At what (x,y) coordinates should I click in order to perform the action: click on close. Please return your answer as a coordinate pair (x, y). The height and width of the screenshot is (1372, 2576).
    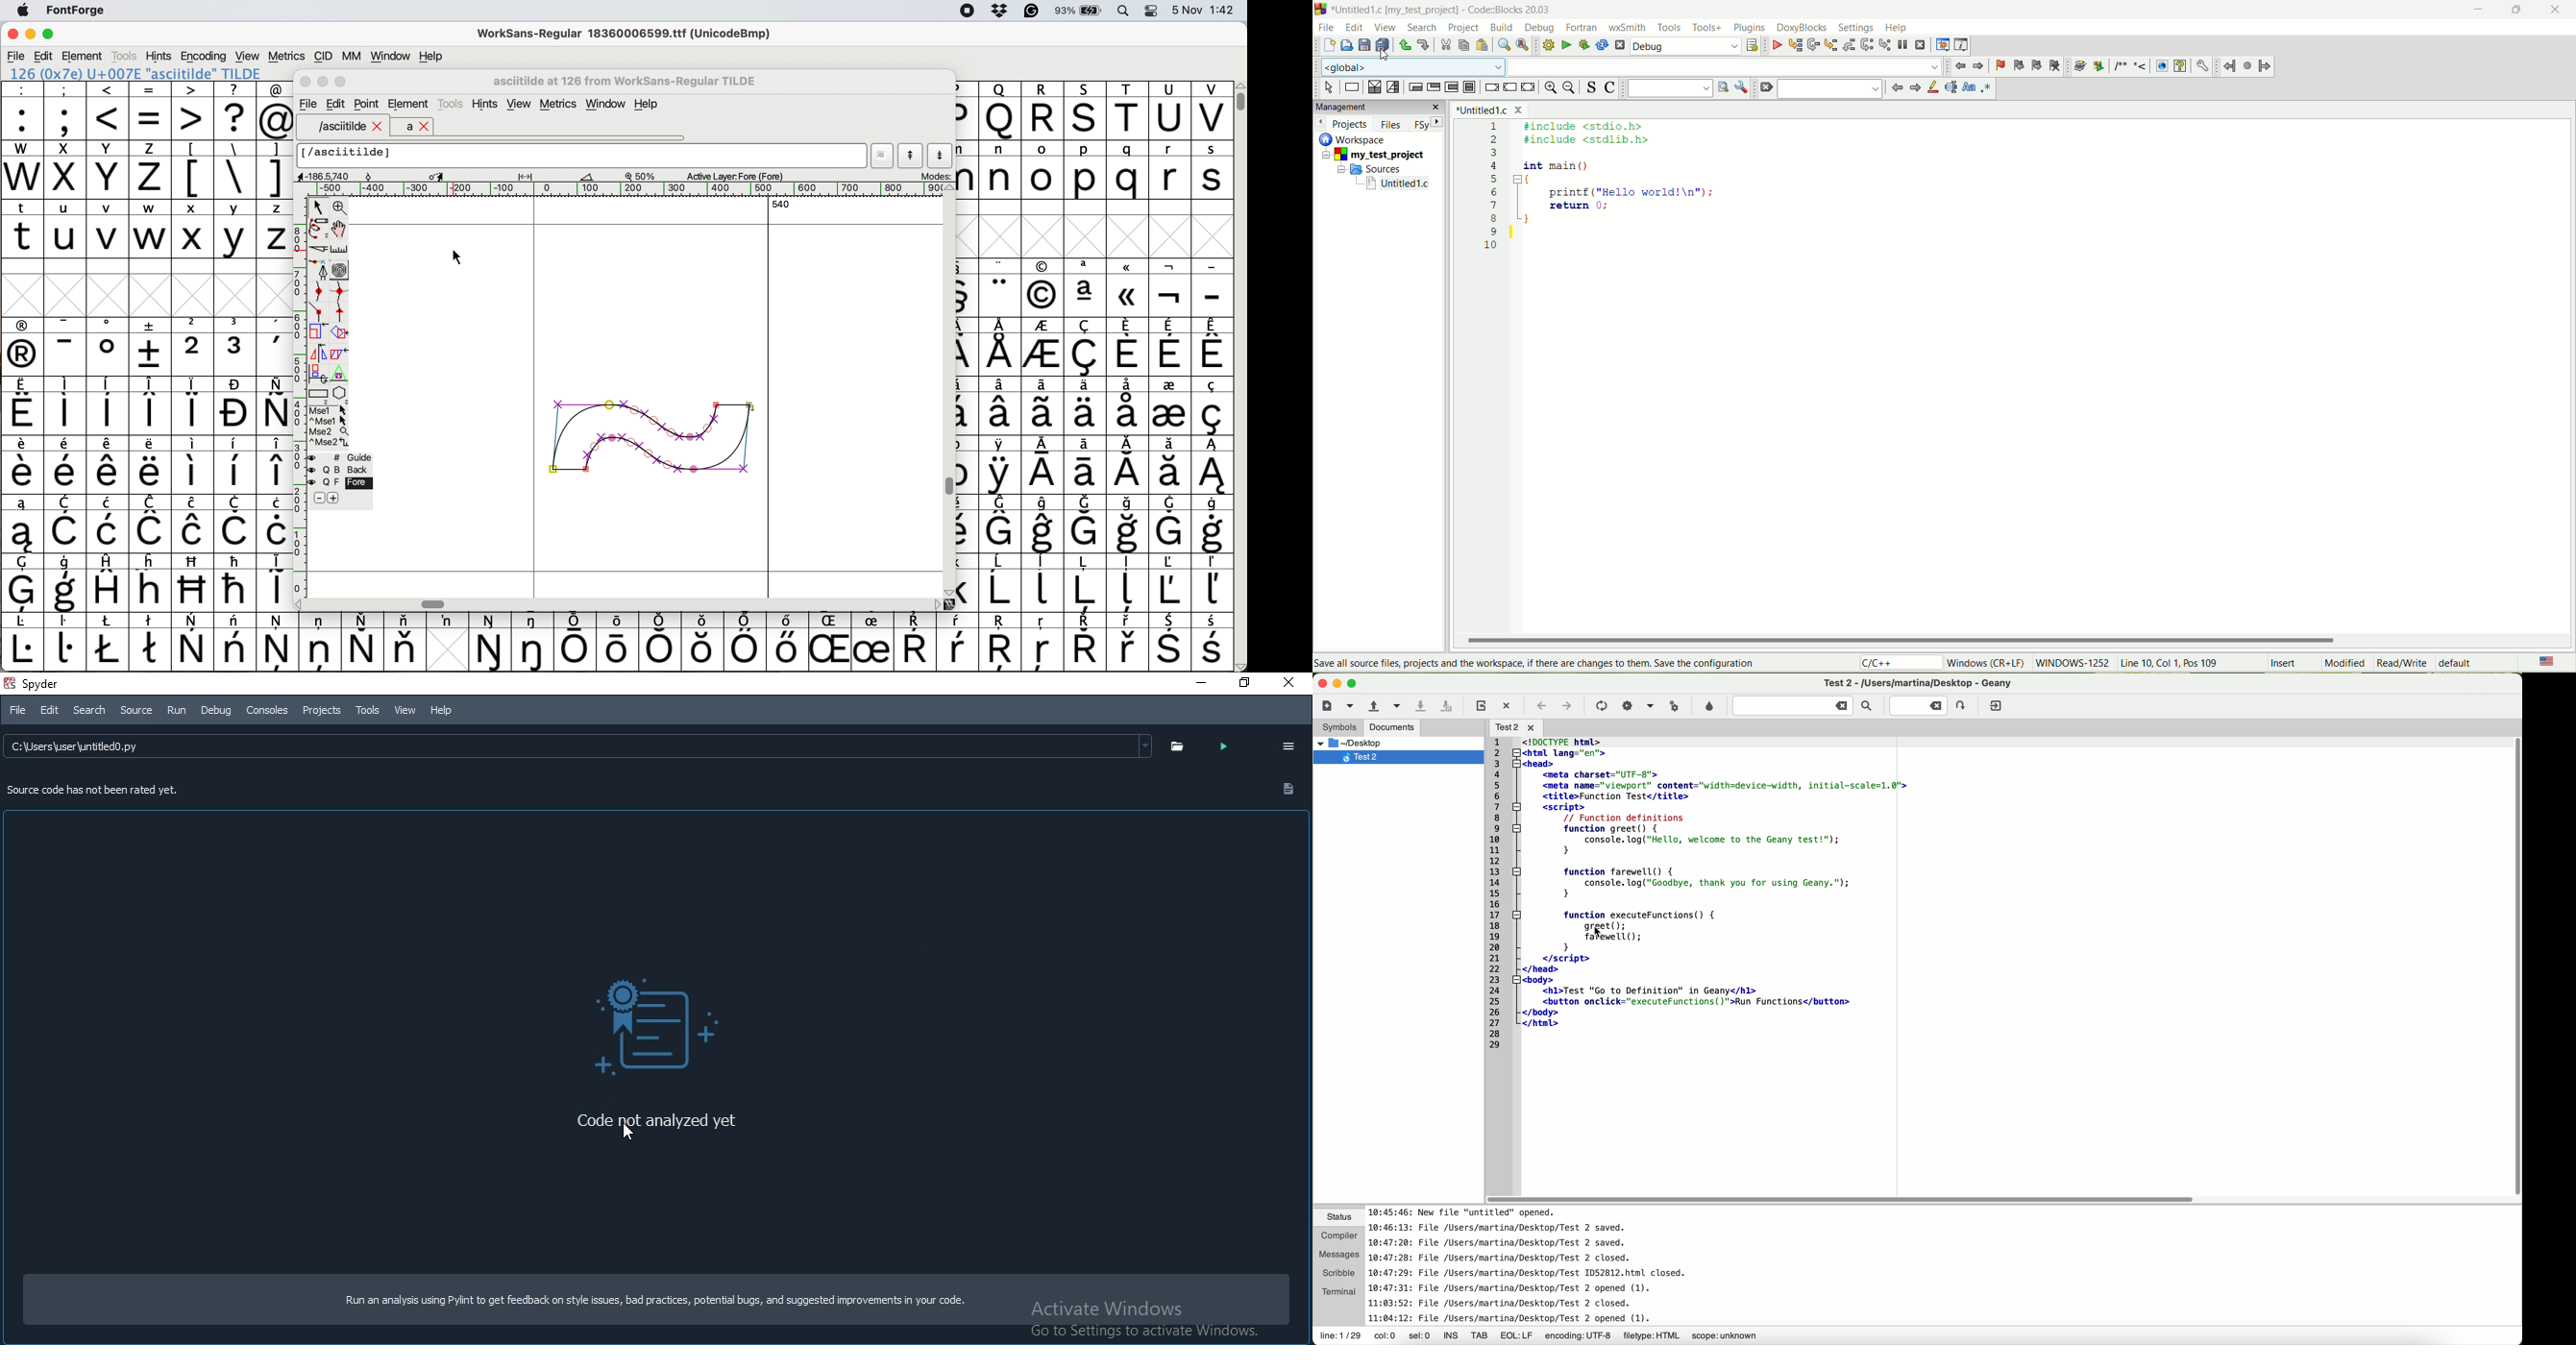
    Looking at the image, I should click on (13, 36).